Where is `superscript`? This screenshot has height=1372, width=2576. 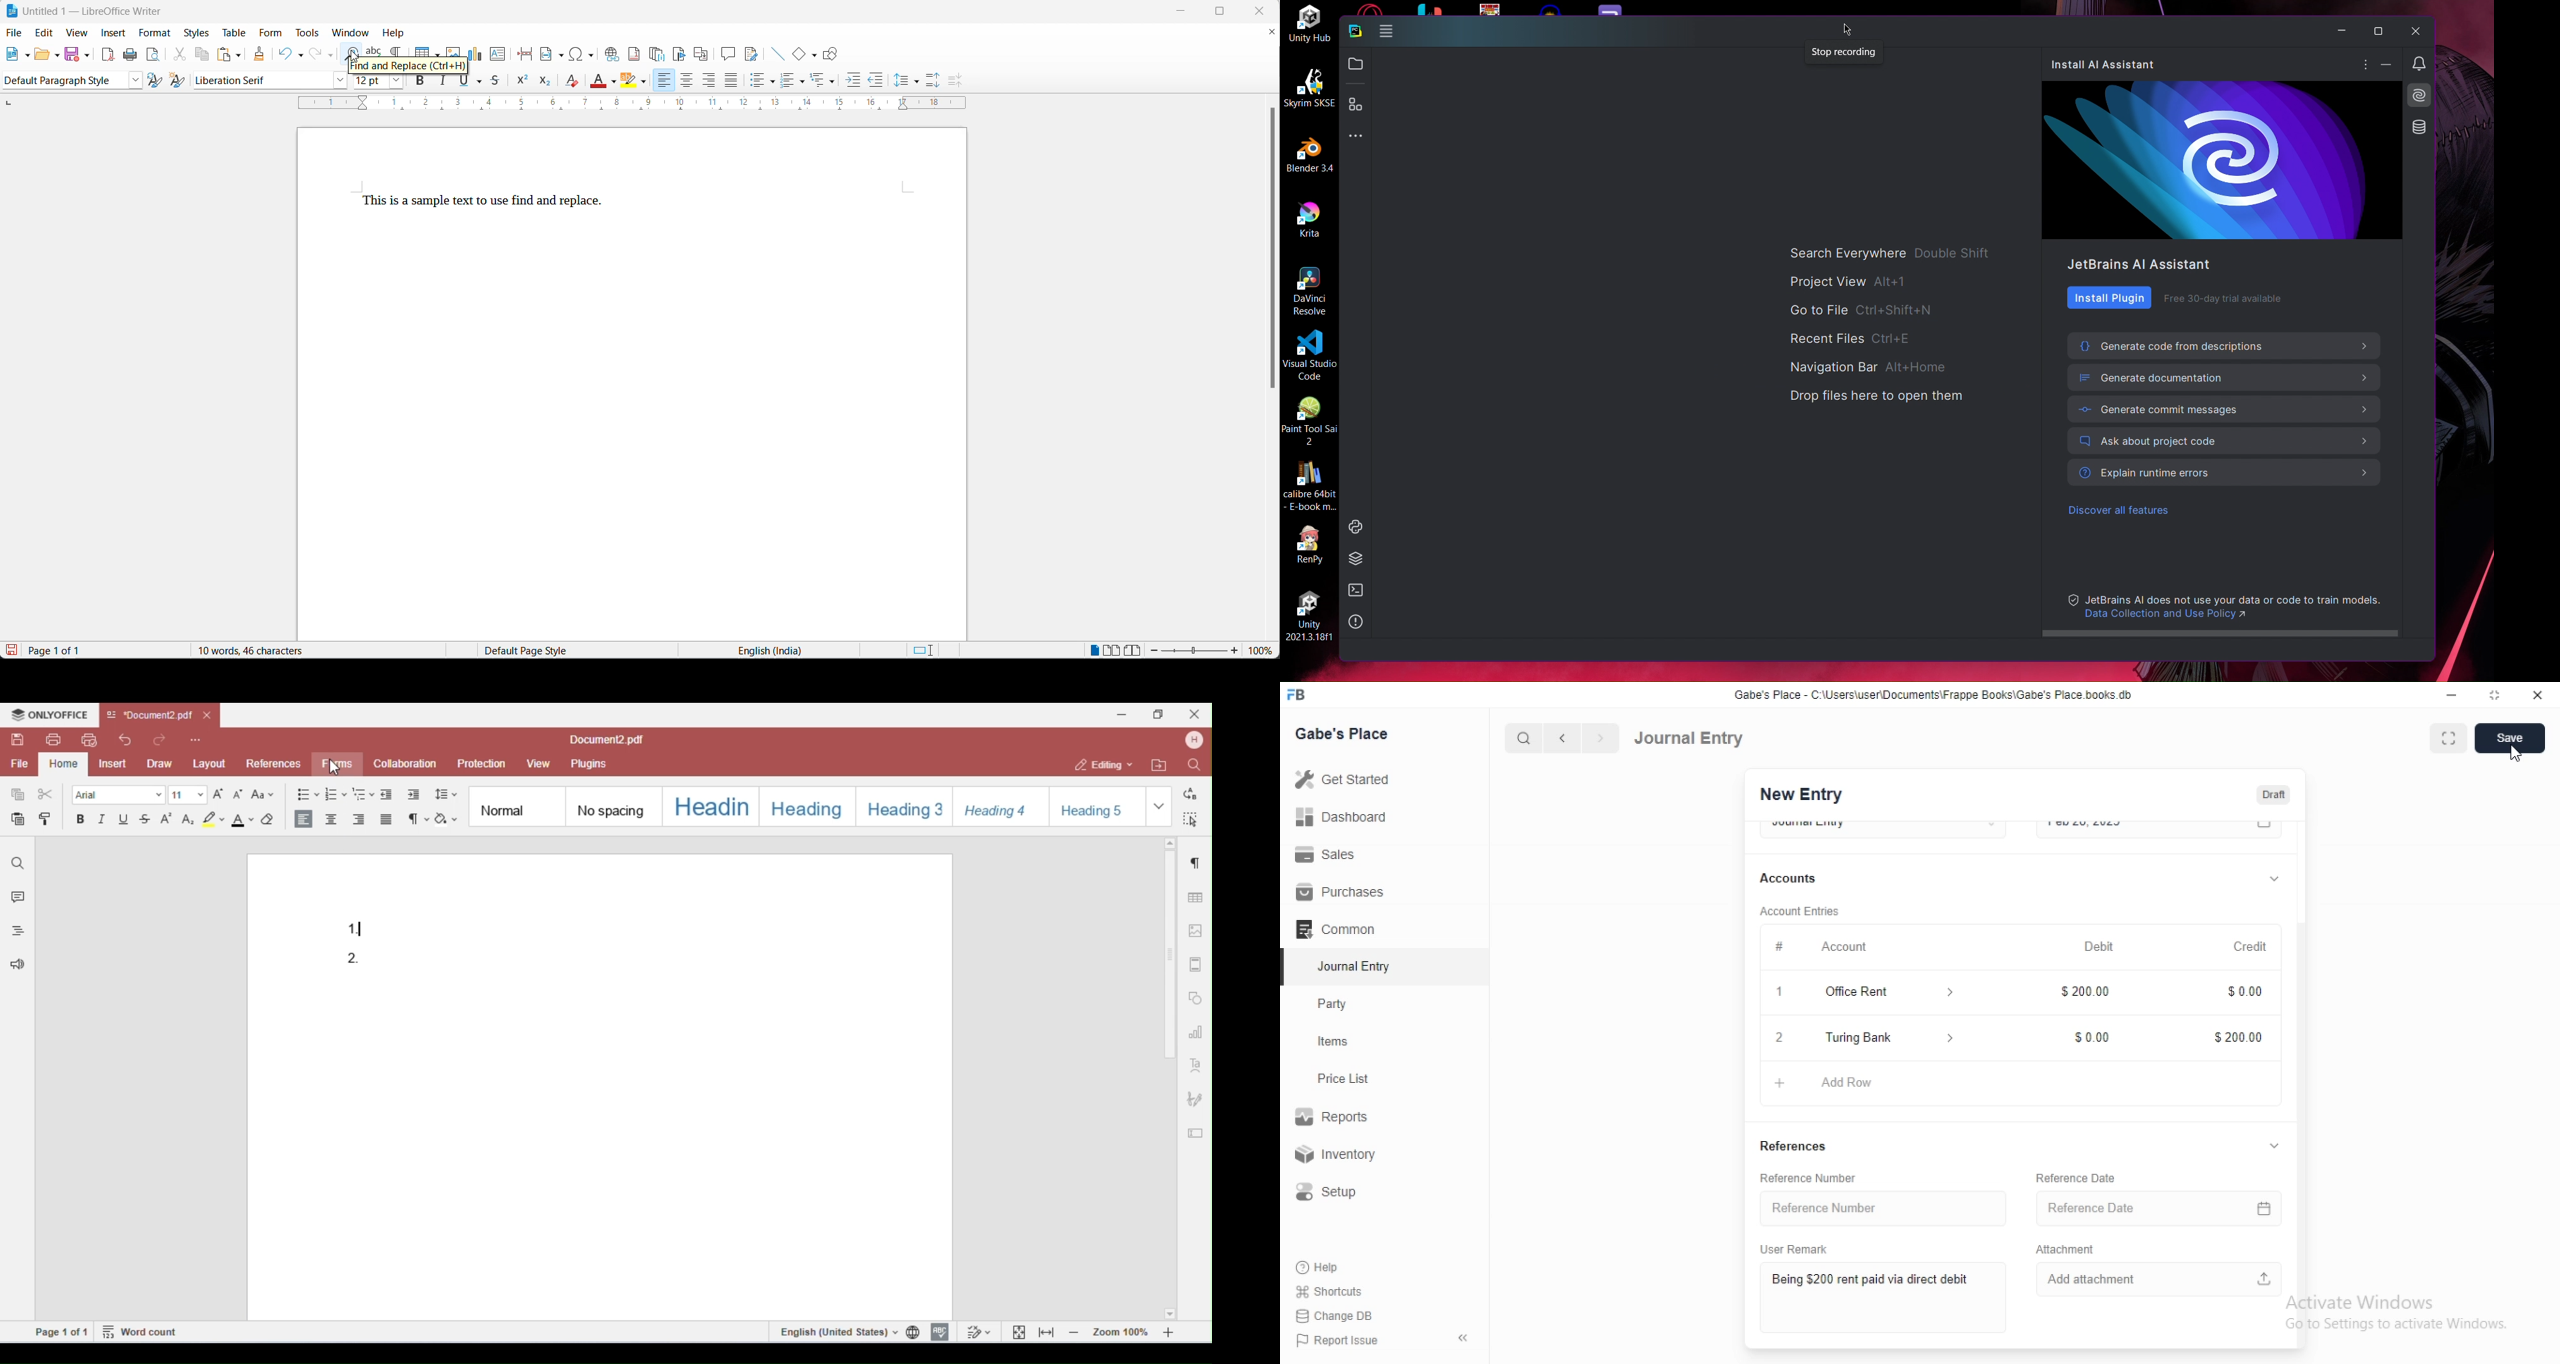
superscript is located at coordinates (522, 83).